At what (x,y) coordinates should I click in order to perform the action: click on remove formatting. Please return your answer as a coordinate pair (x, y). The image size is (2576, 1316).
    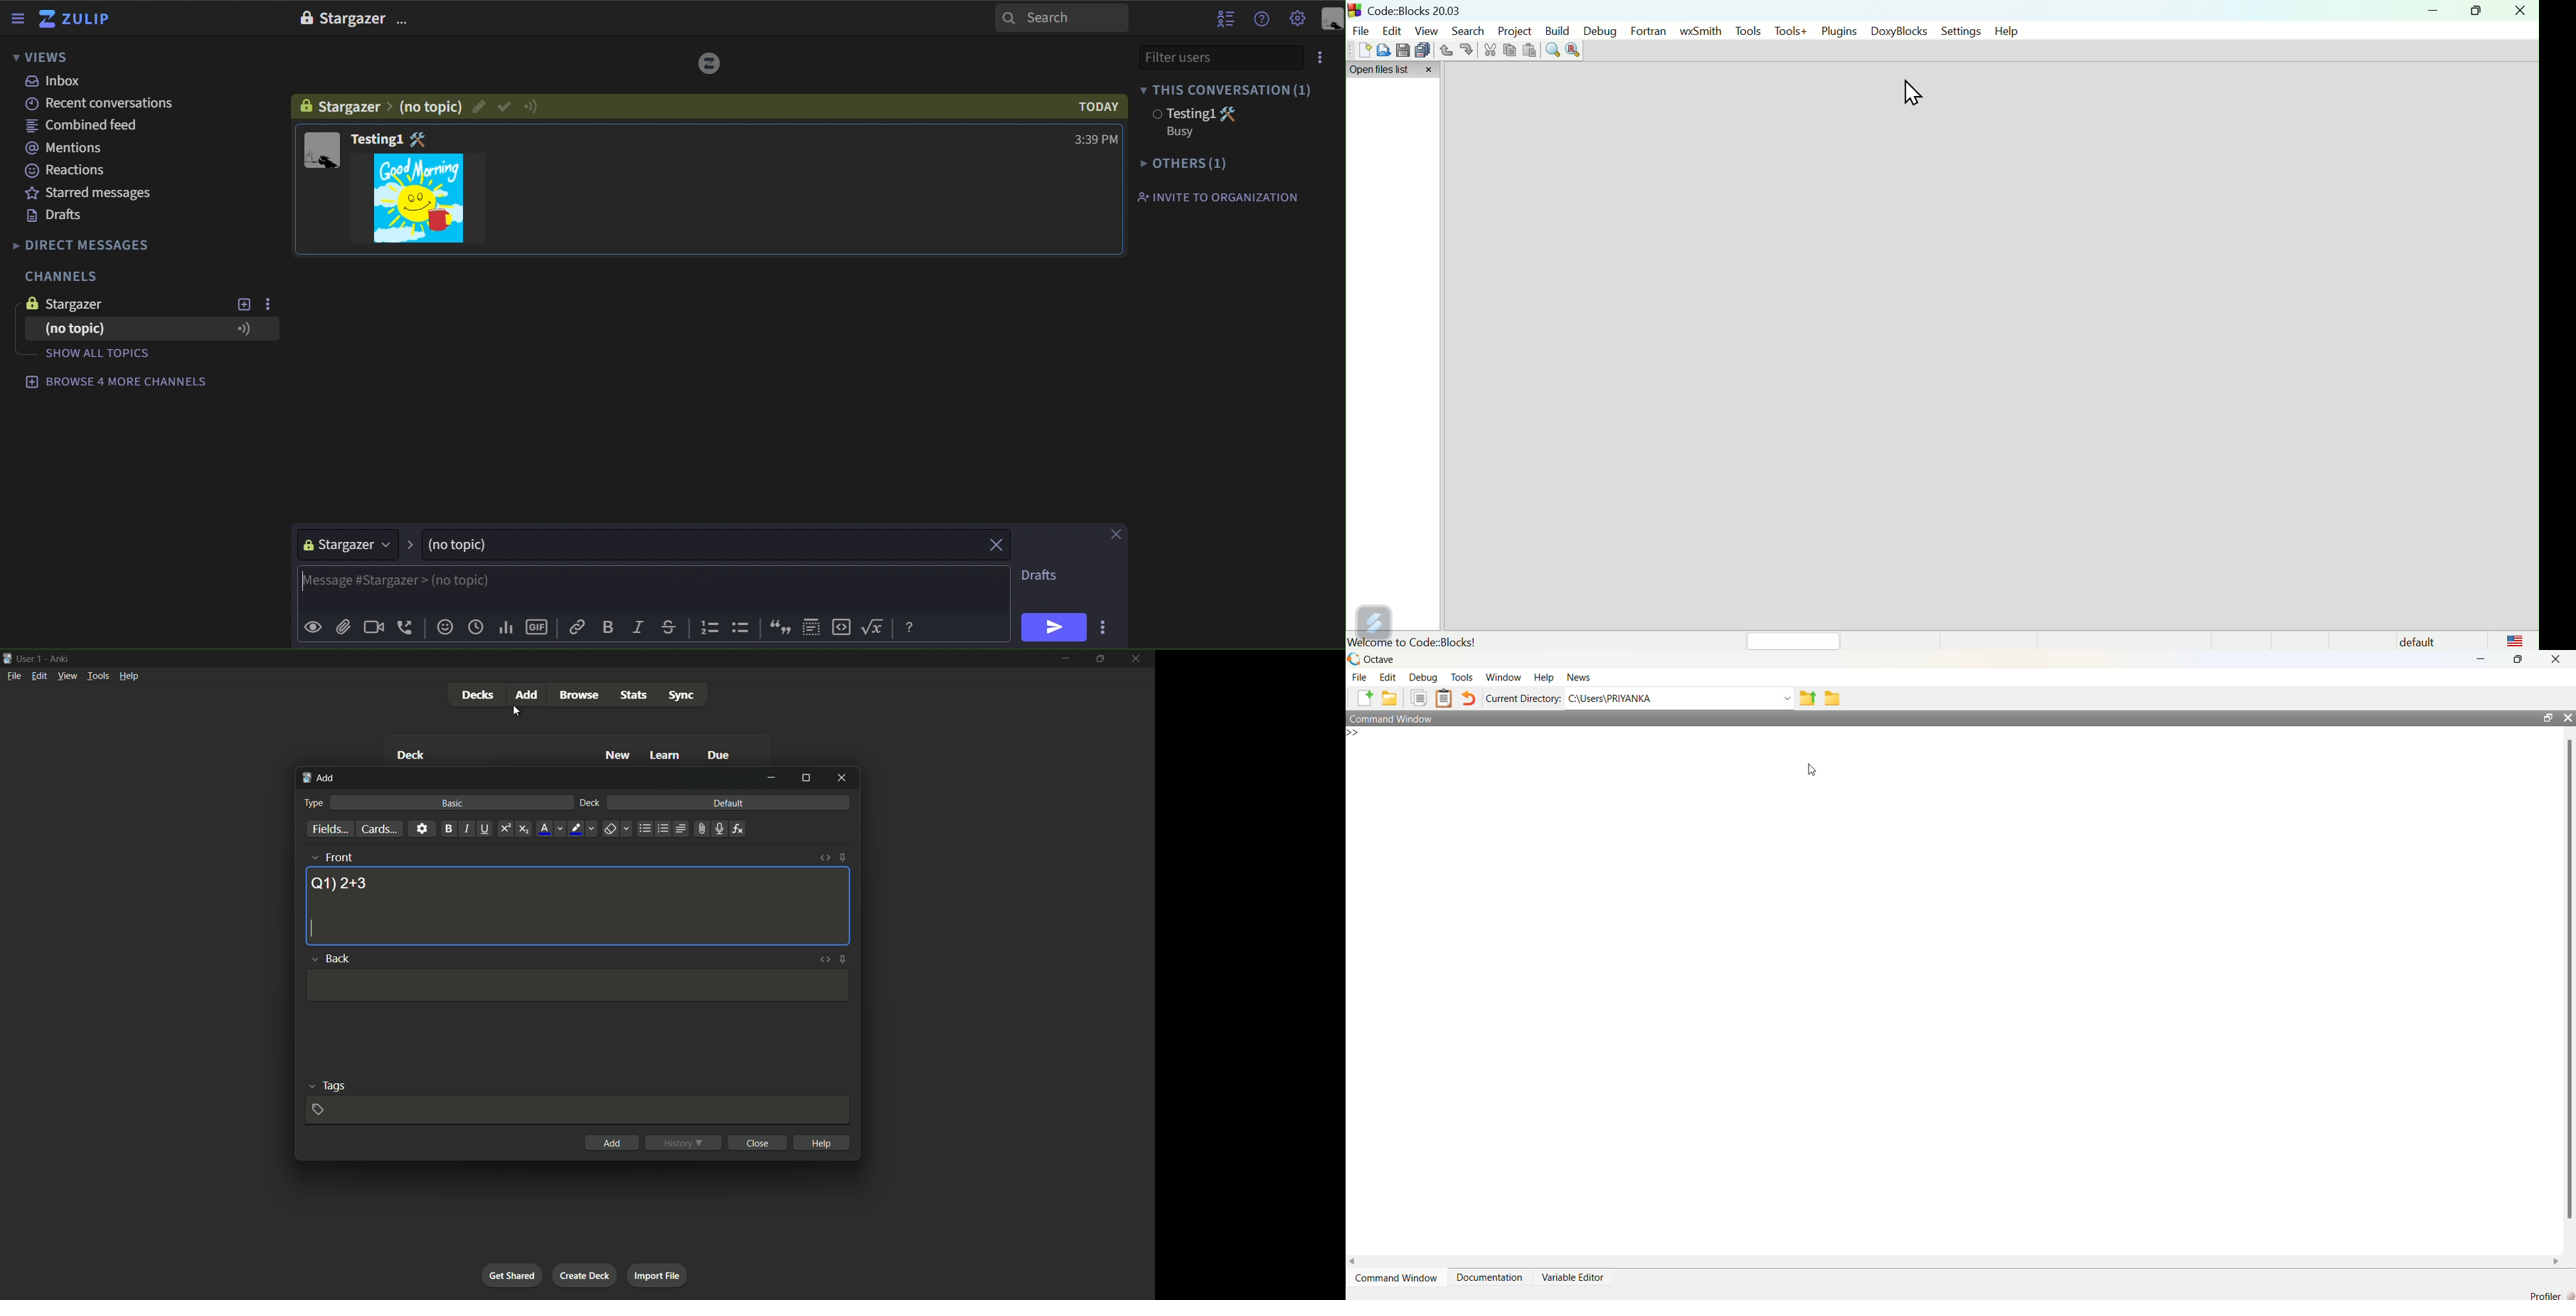
    Looking at the image, I should click on (610, 830).